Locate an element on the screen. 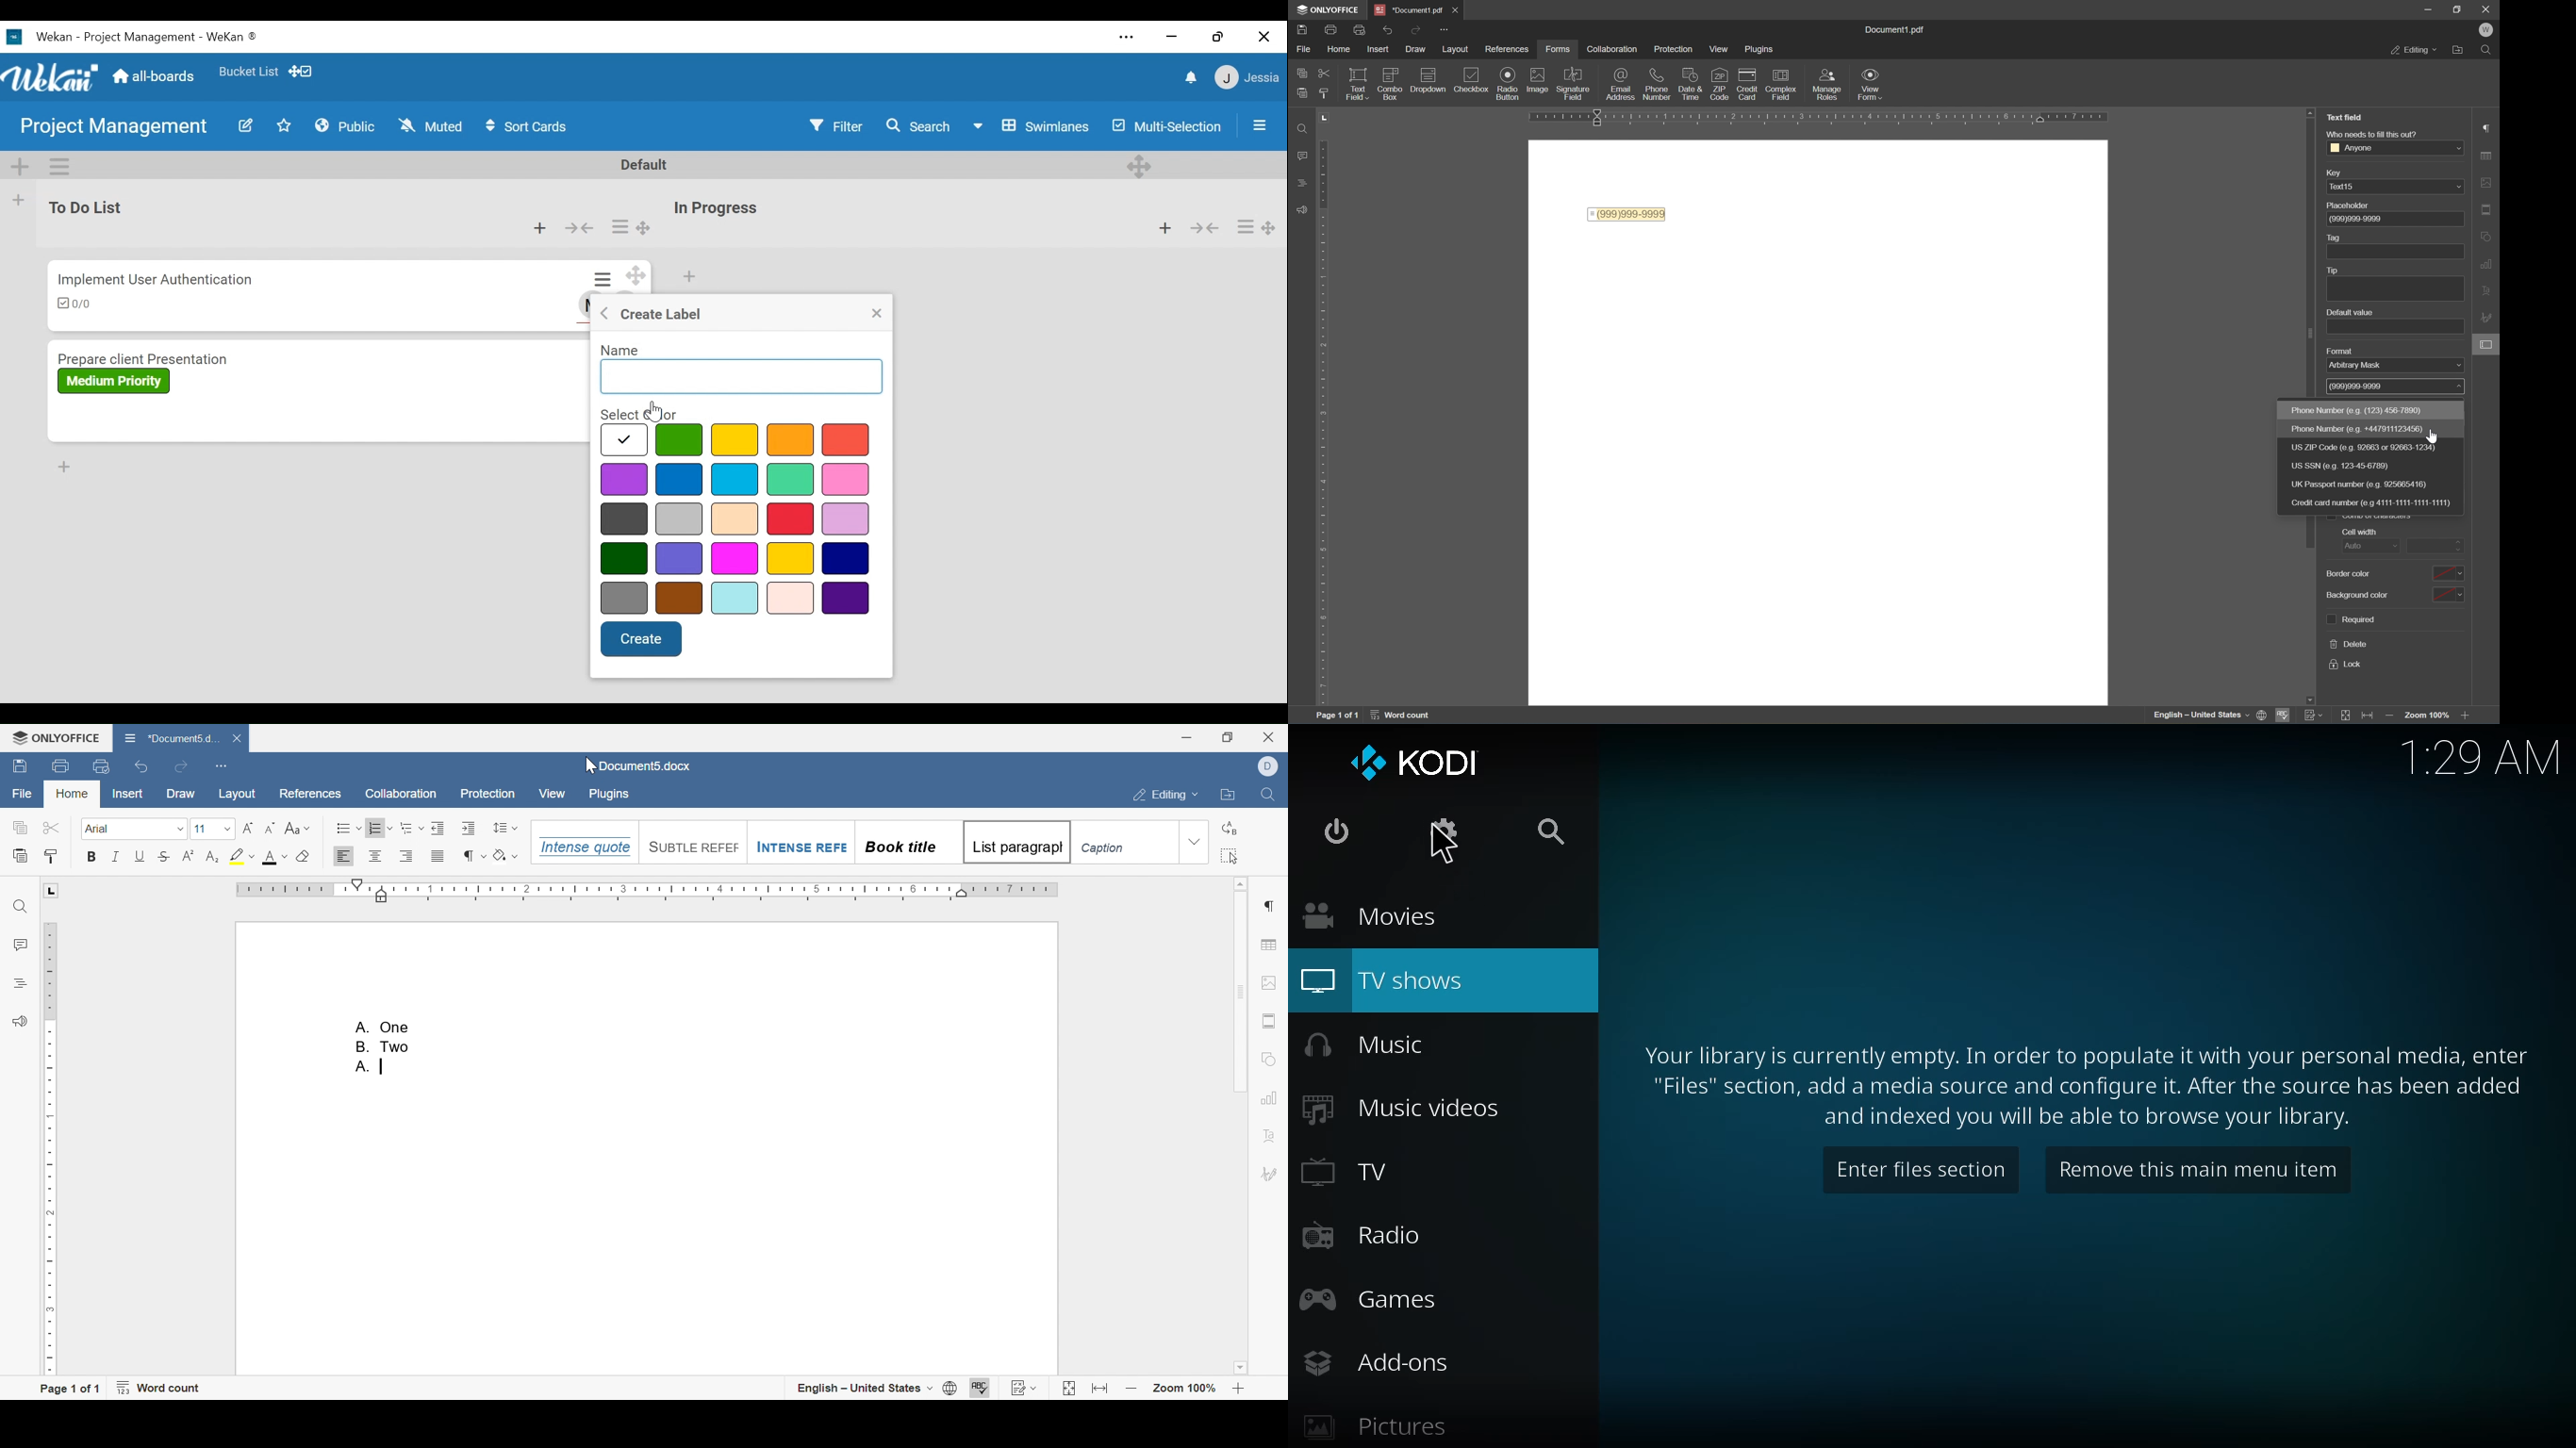  copy is located at coordinates (1297, 72).